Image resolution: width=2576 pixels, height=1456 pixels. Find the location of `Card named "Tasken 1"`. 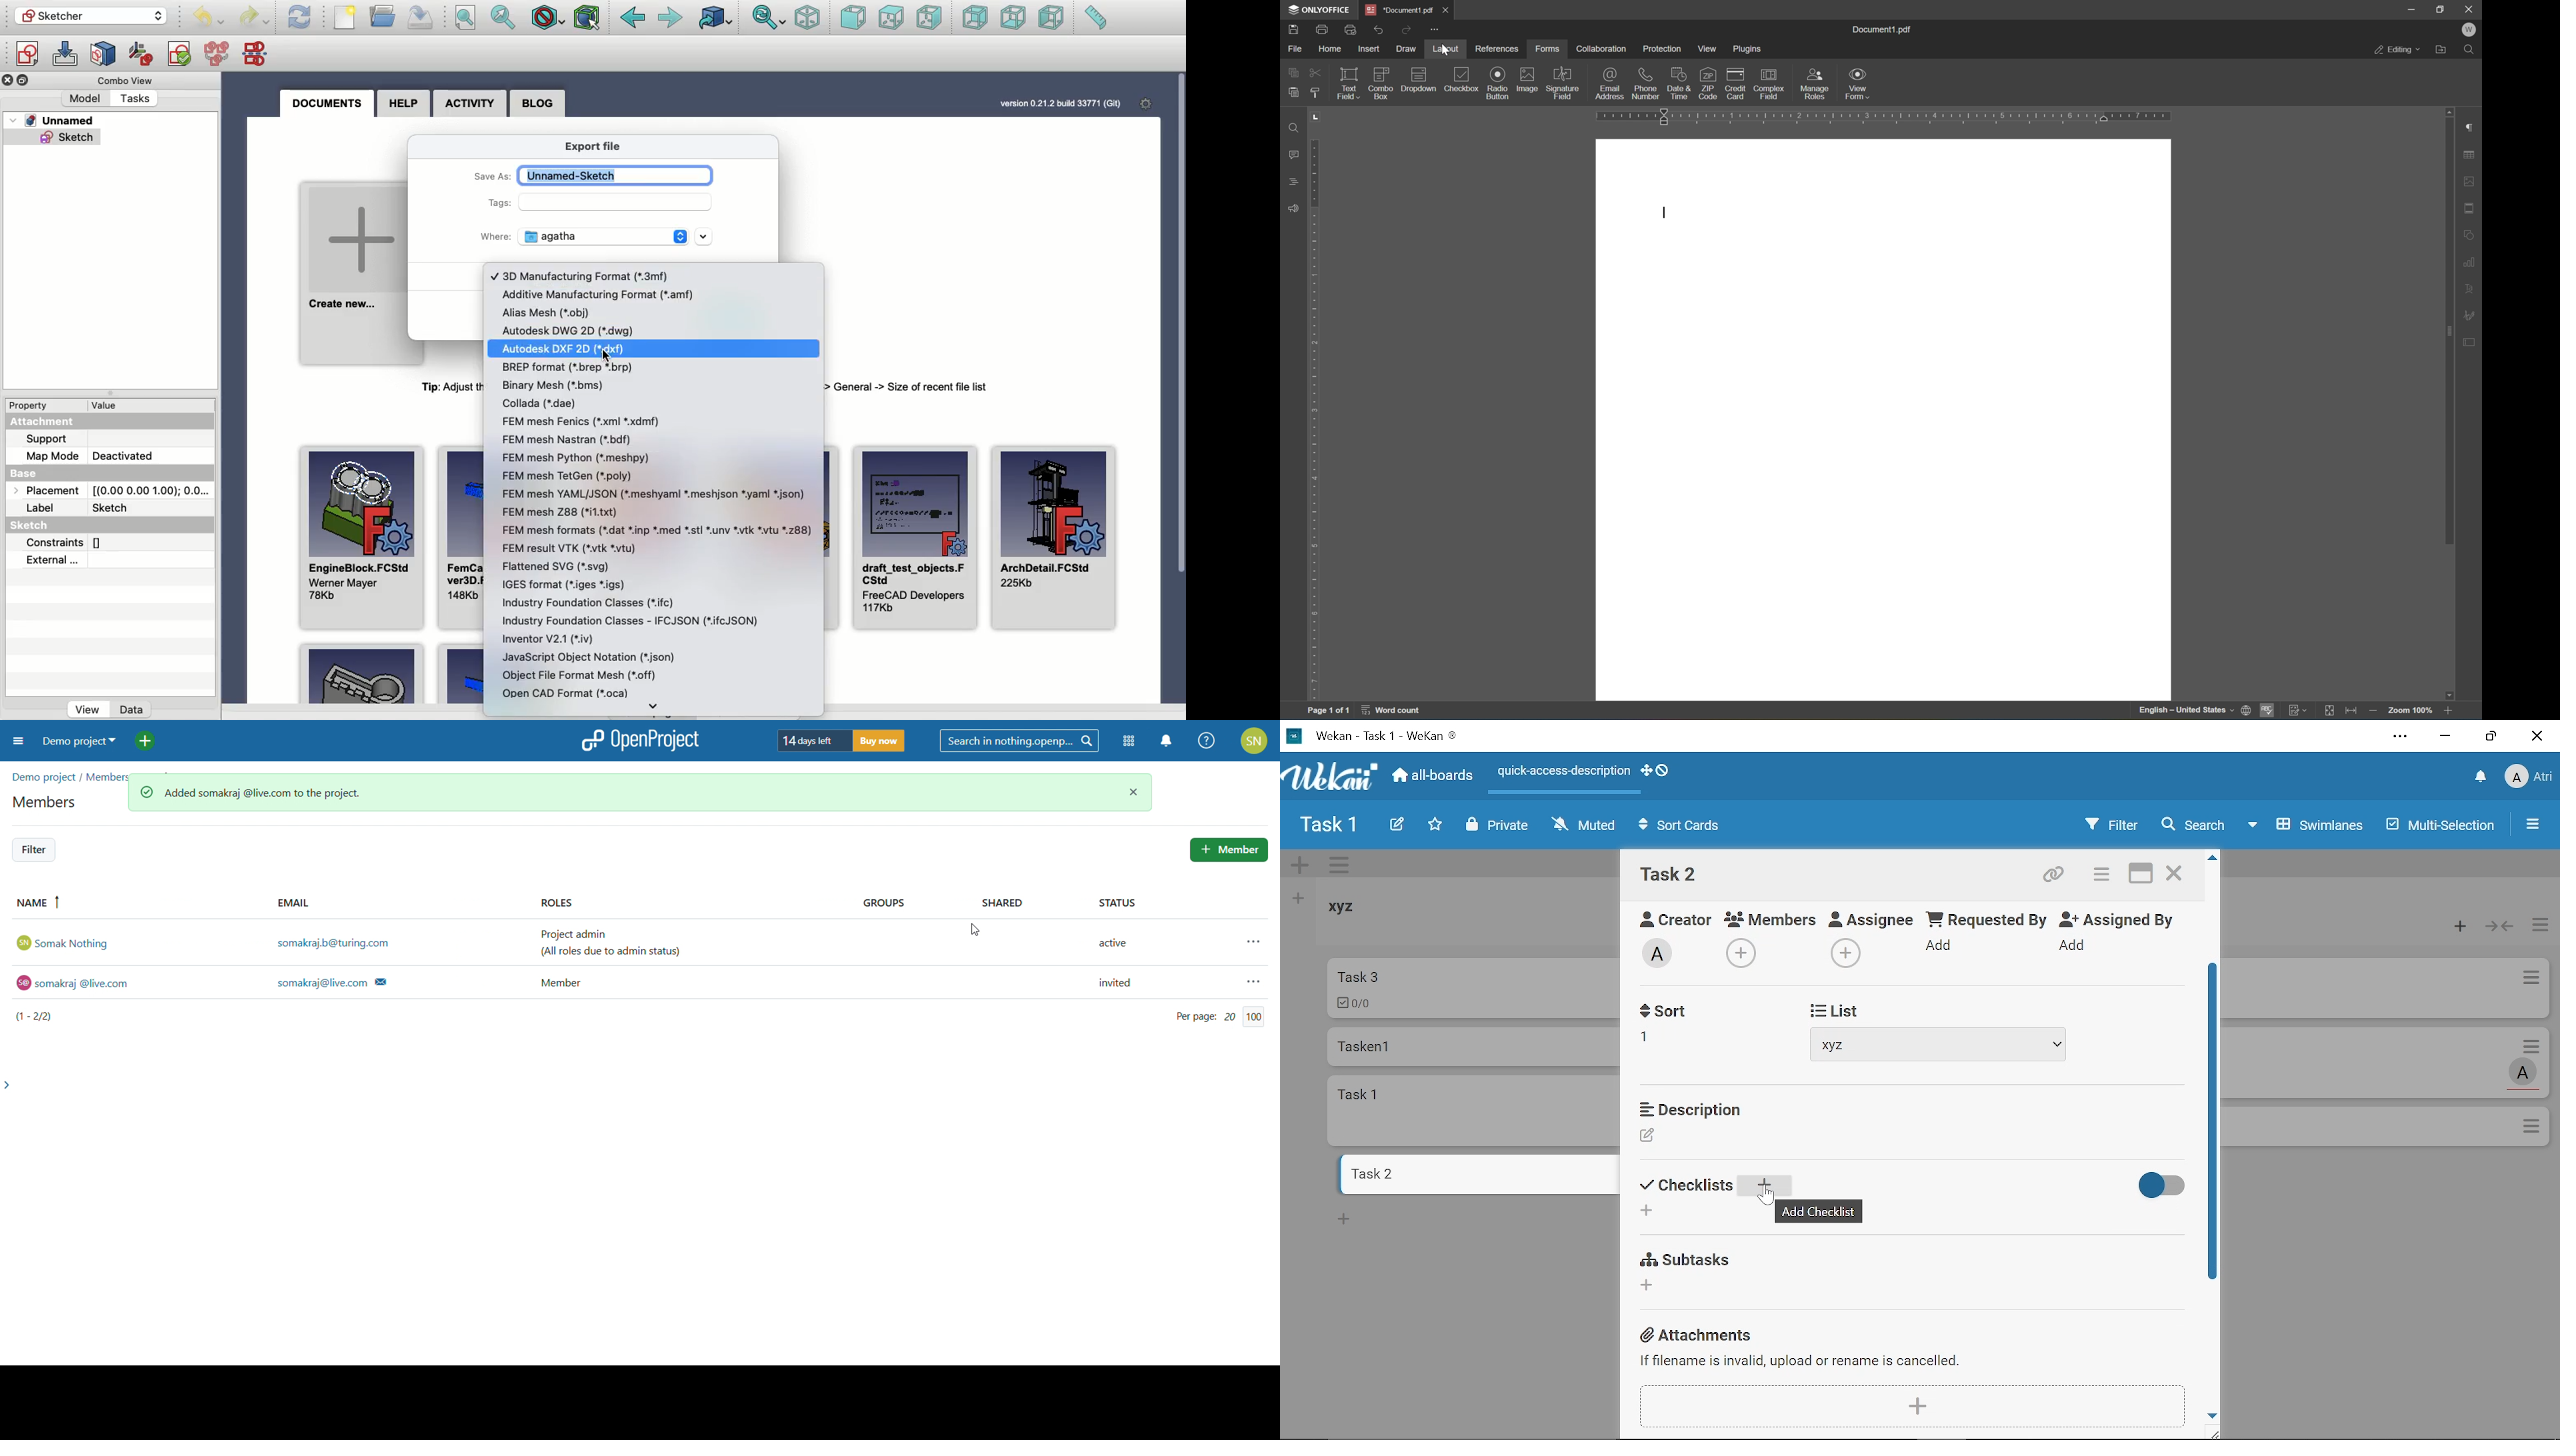

Card named "Tasken 1" is located at coordinates (1472, 1046).